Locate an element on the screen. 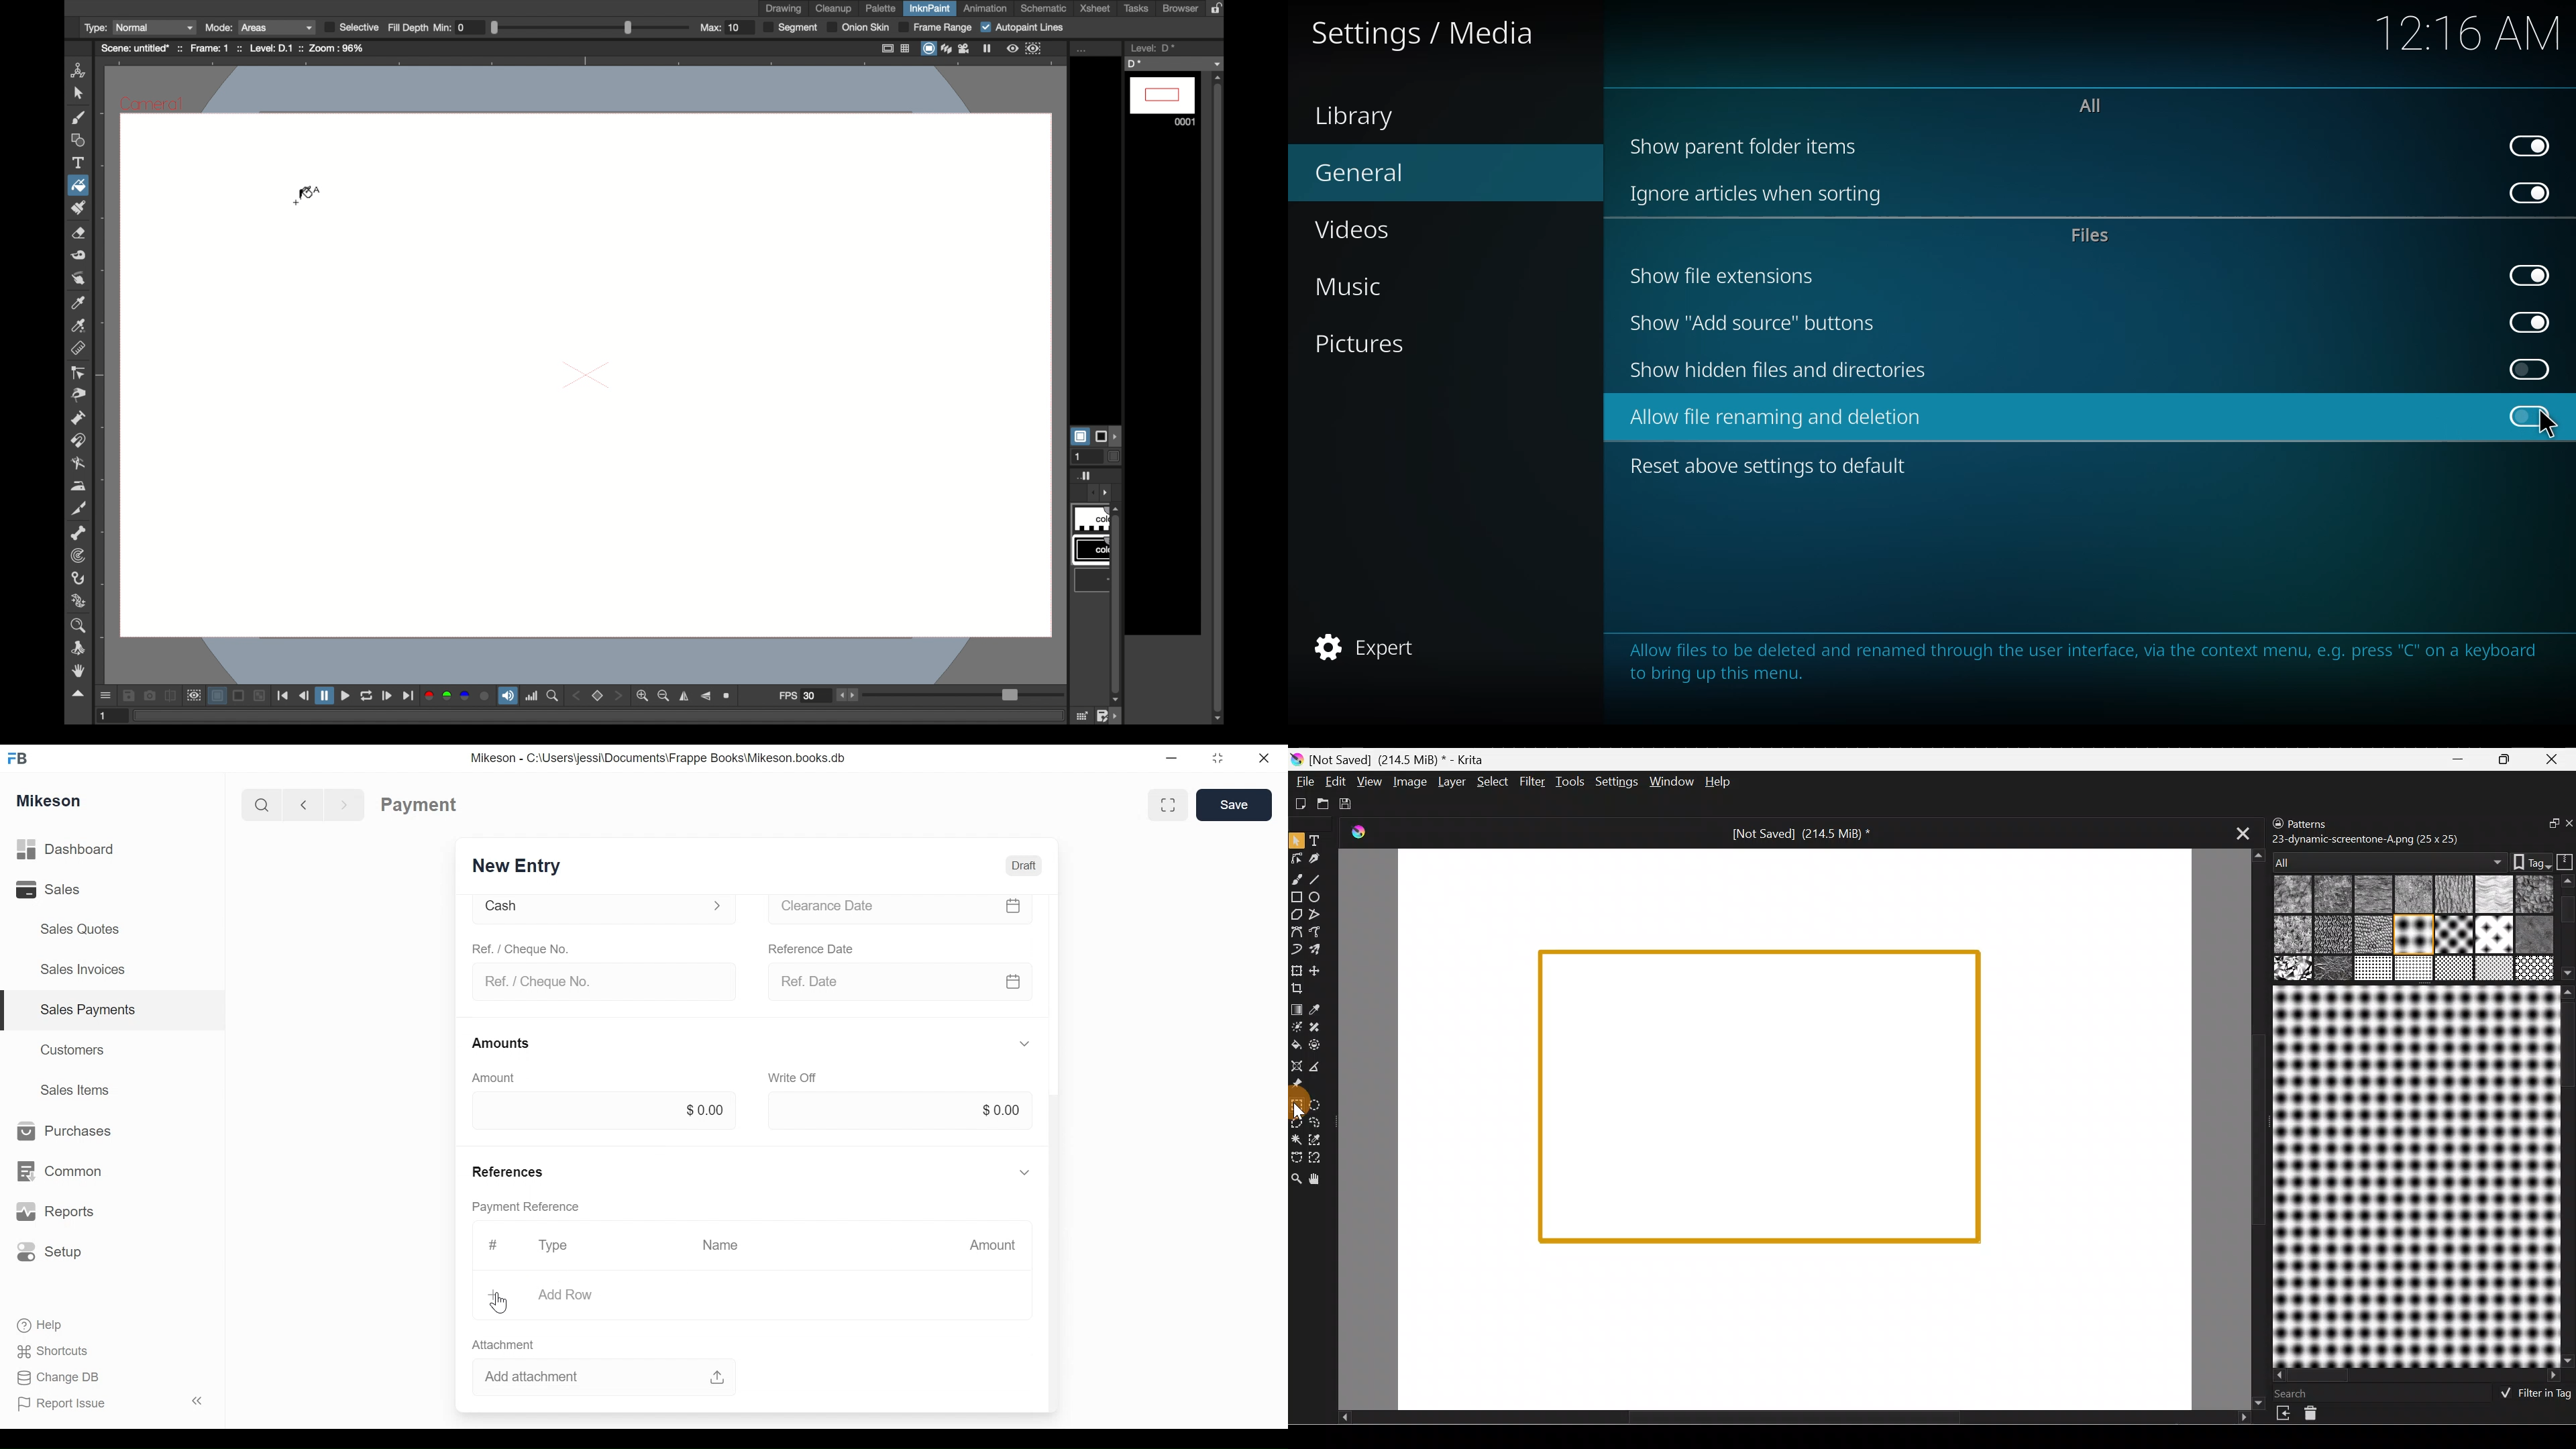 The width and height of the screenshot is (2576, 1456). Move a layer is located at coordinates (1321, 969).